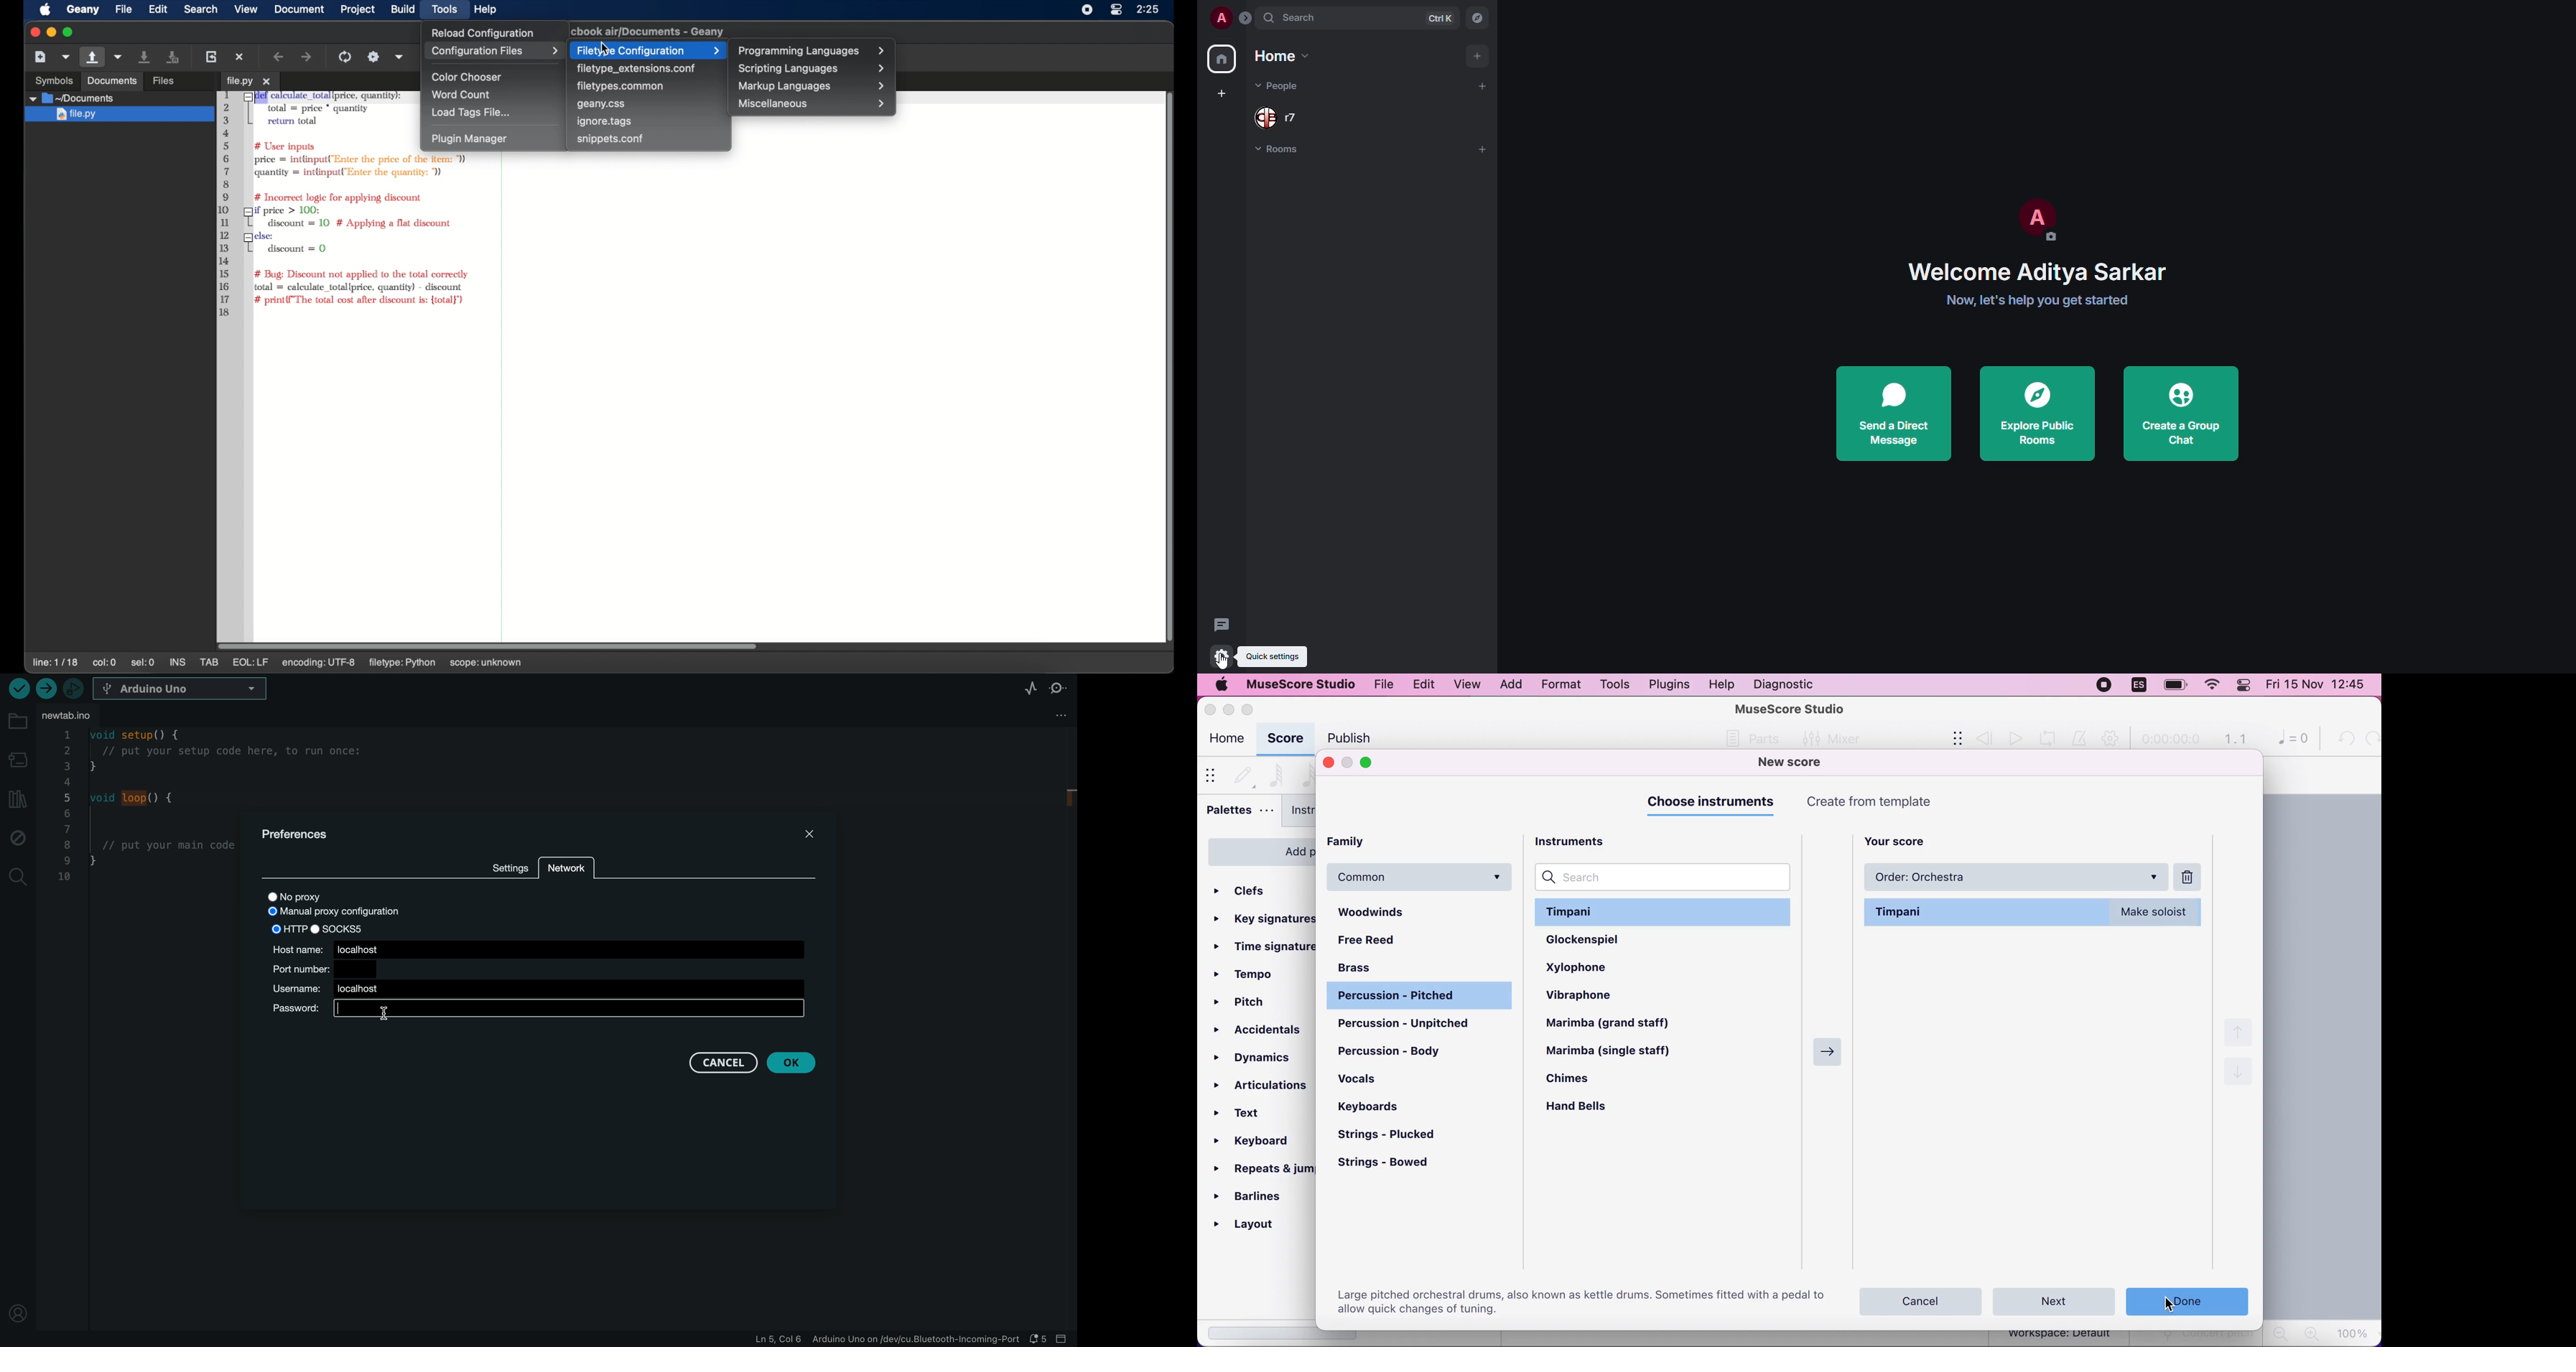  What do you see at coordinates (2354, 1333) in the screenshot?
I see `100%` at bounding box center [2354, 1333].